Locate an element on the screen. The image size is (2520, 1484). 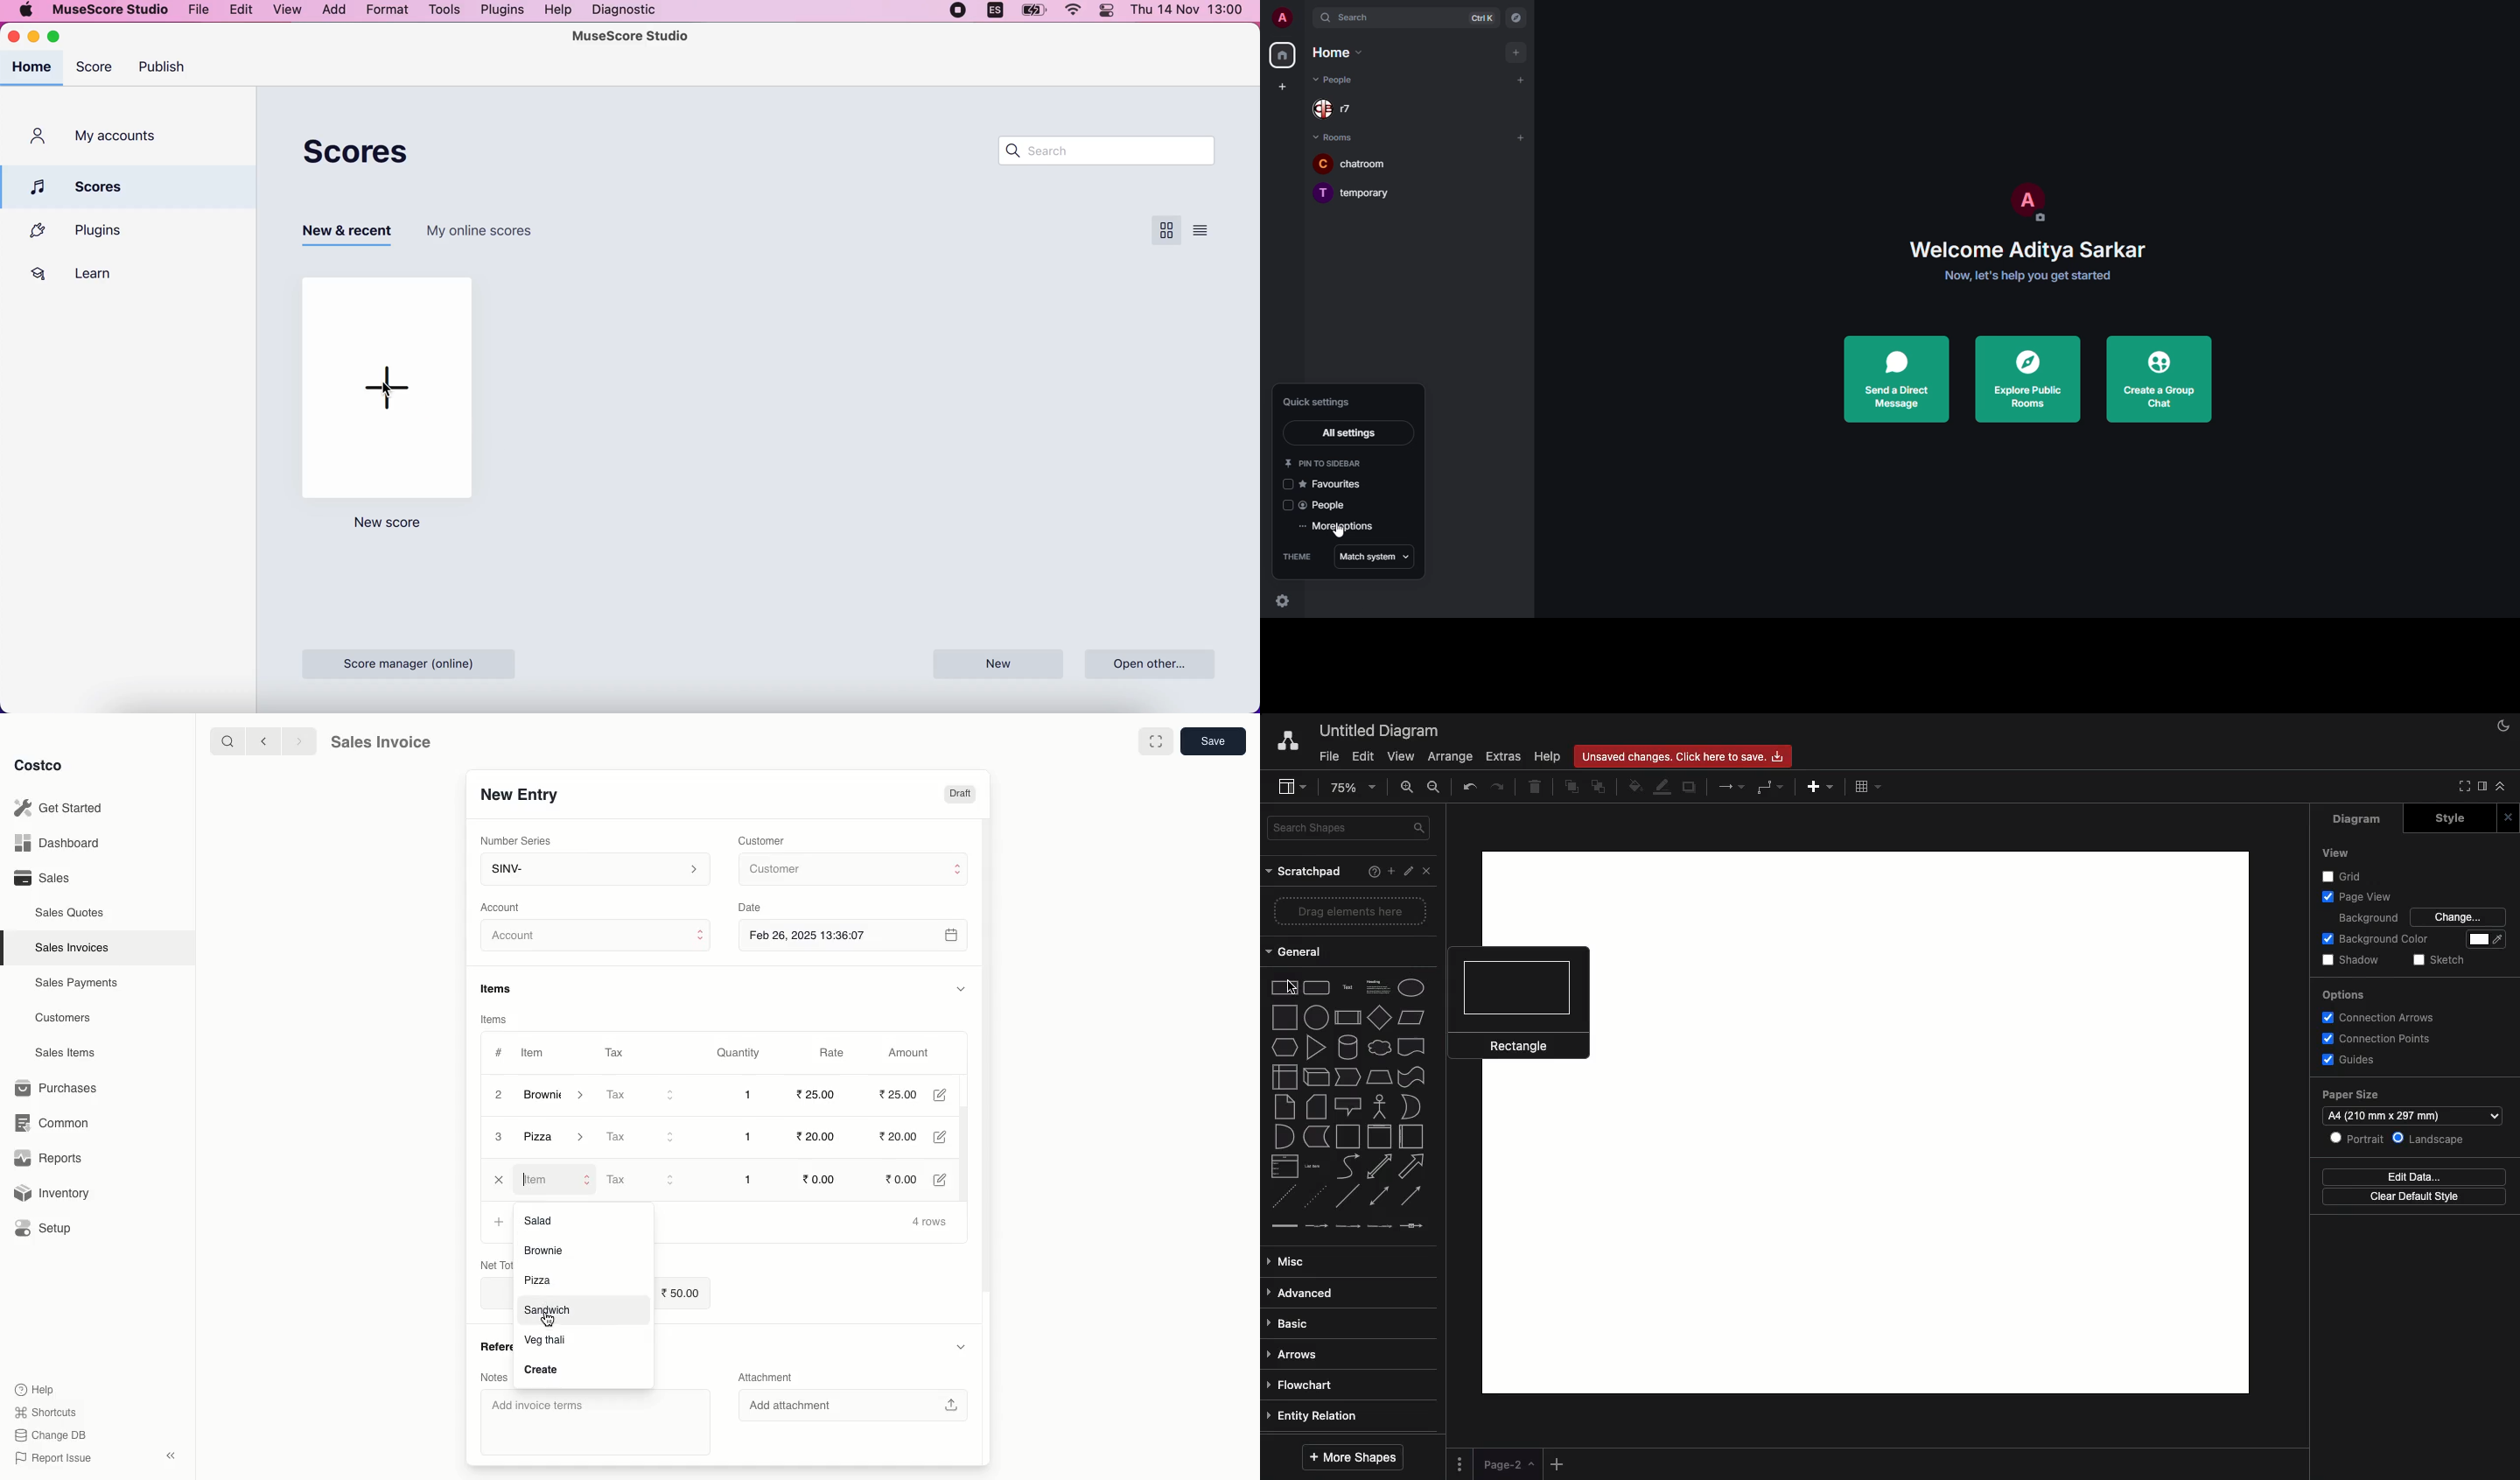
Help is located at coordinates (36, 1388).